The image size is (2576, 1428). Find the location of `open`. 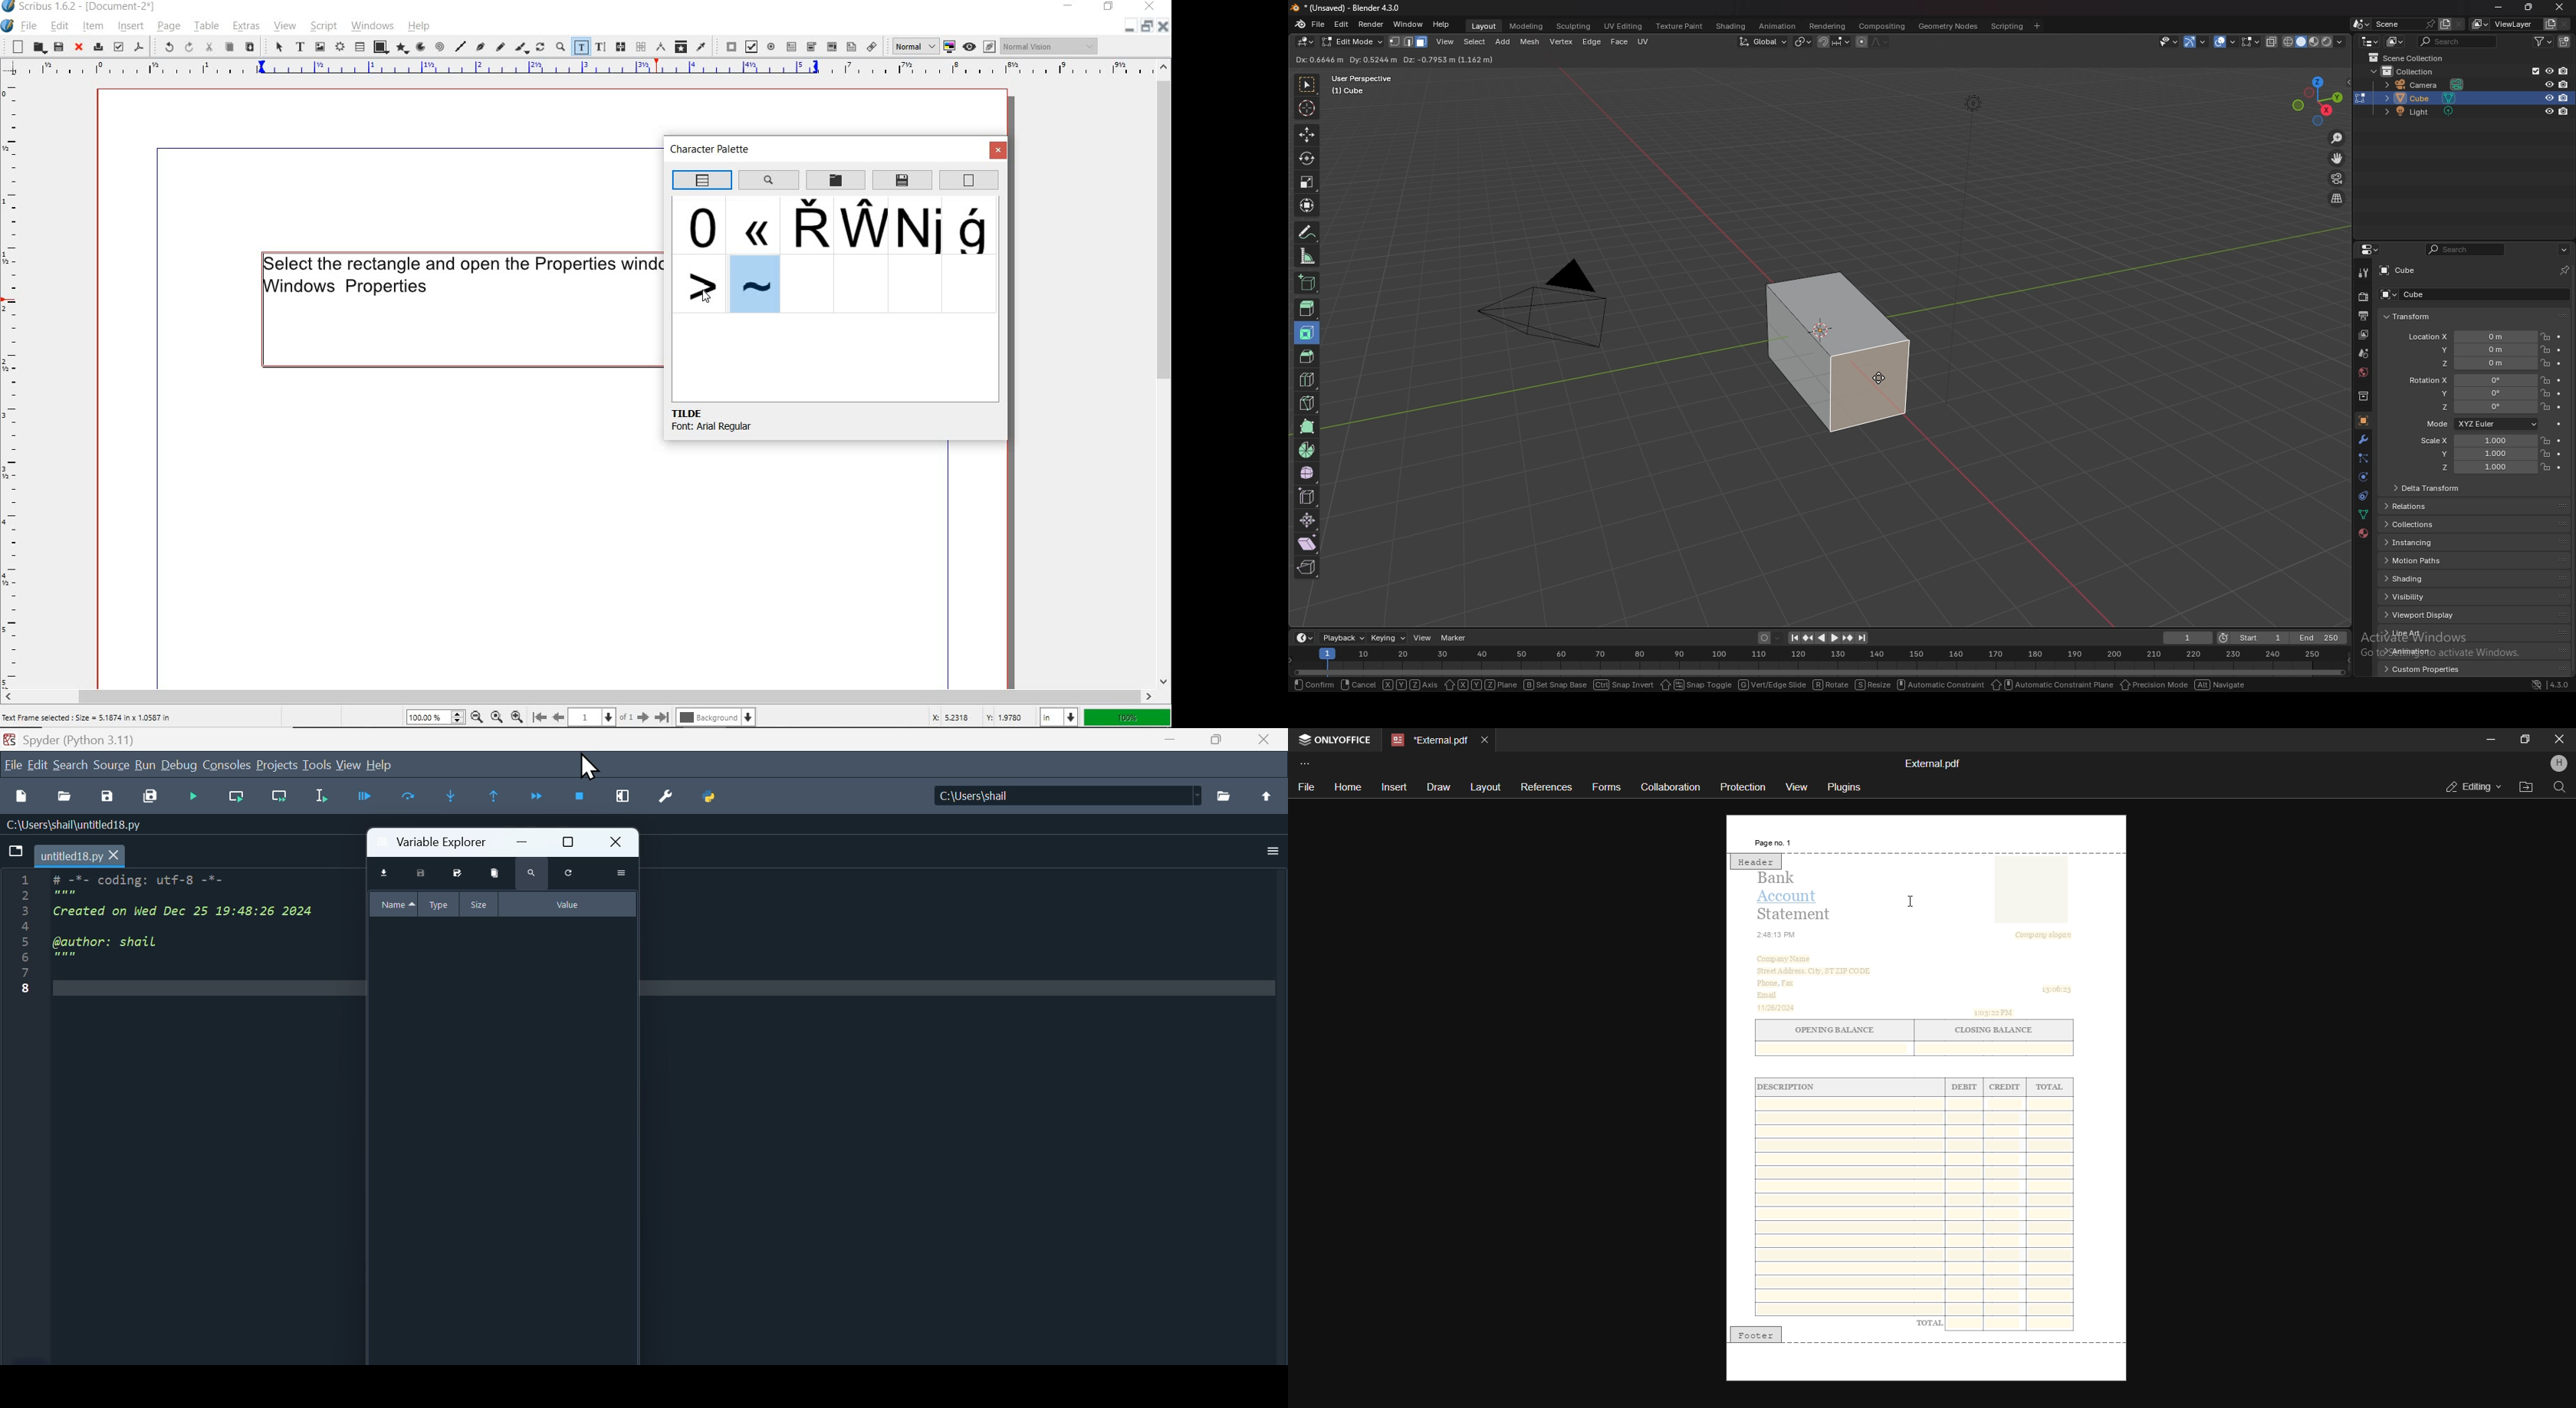

open is located at coordinates (38, 47).